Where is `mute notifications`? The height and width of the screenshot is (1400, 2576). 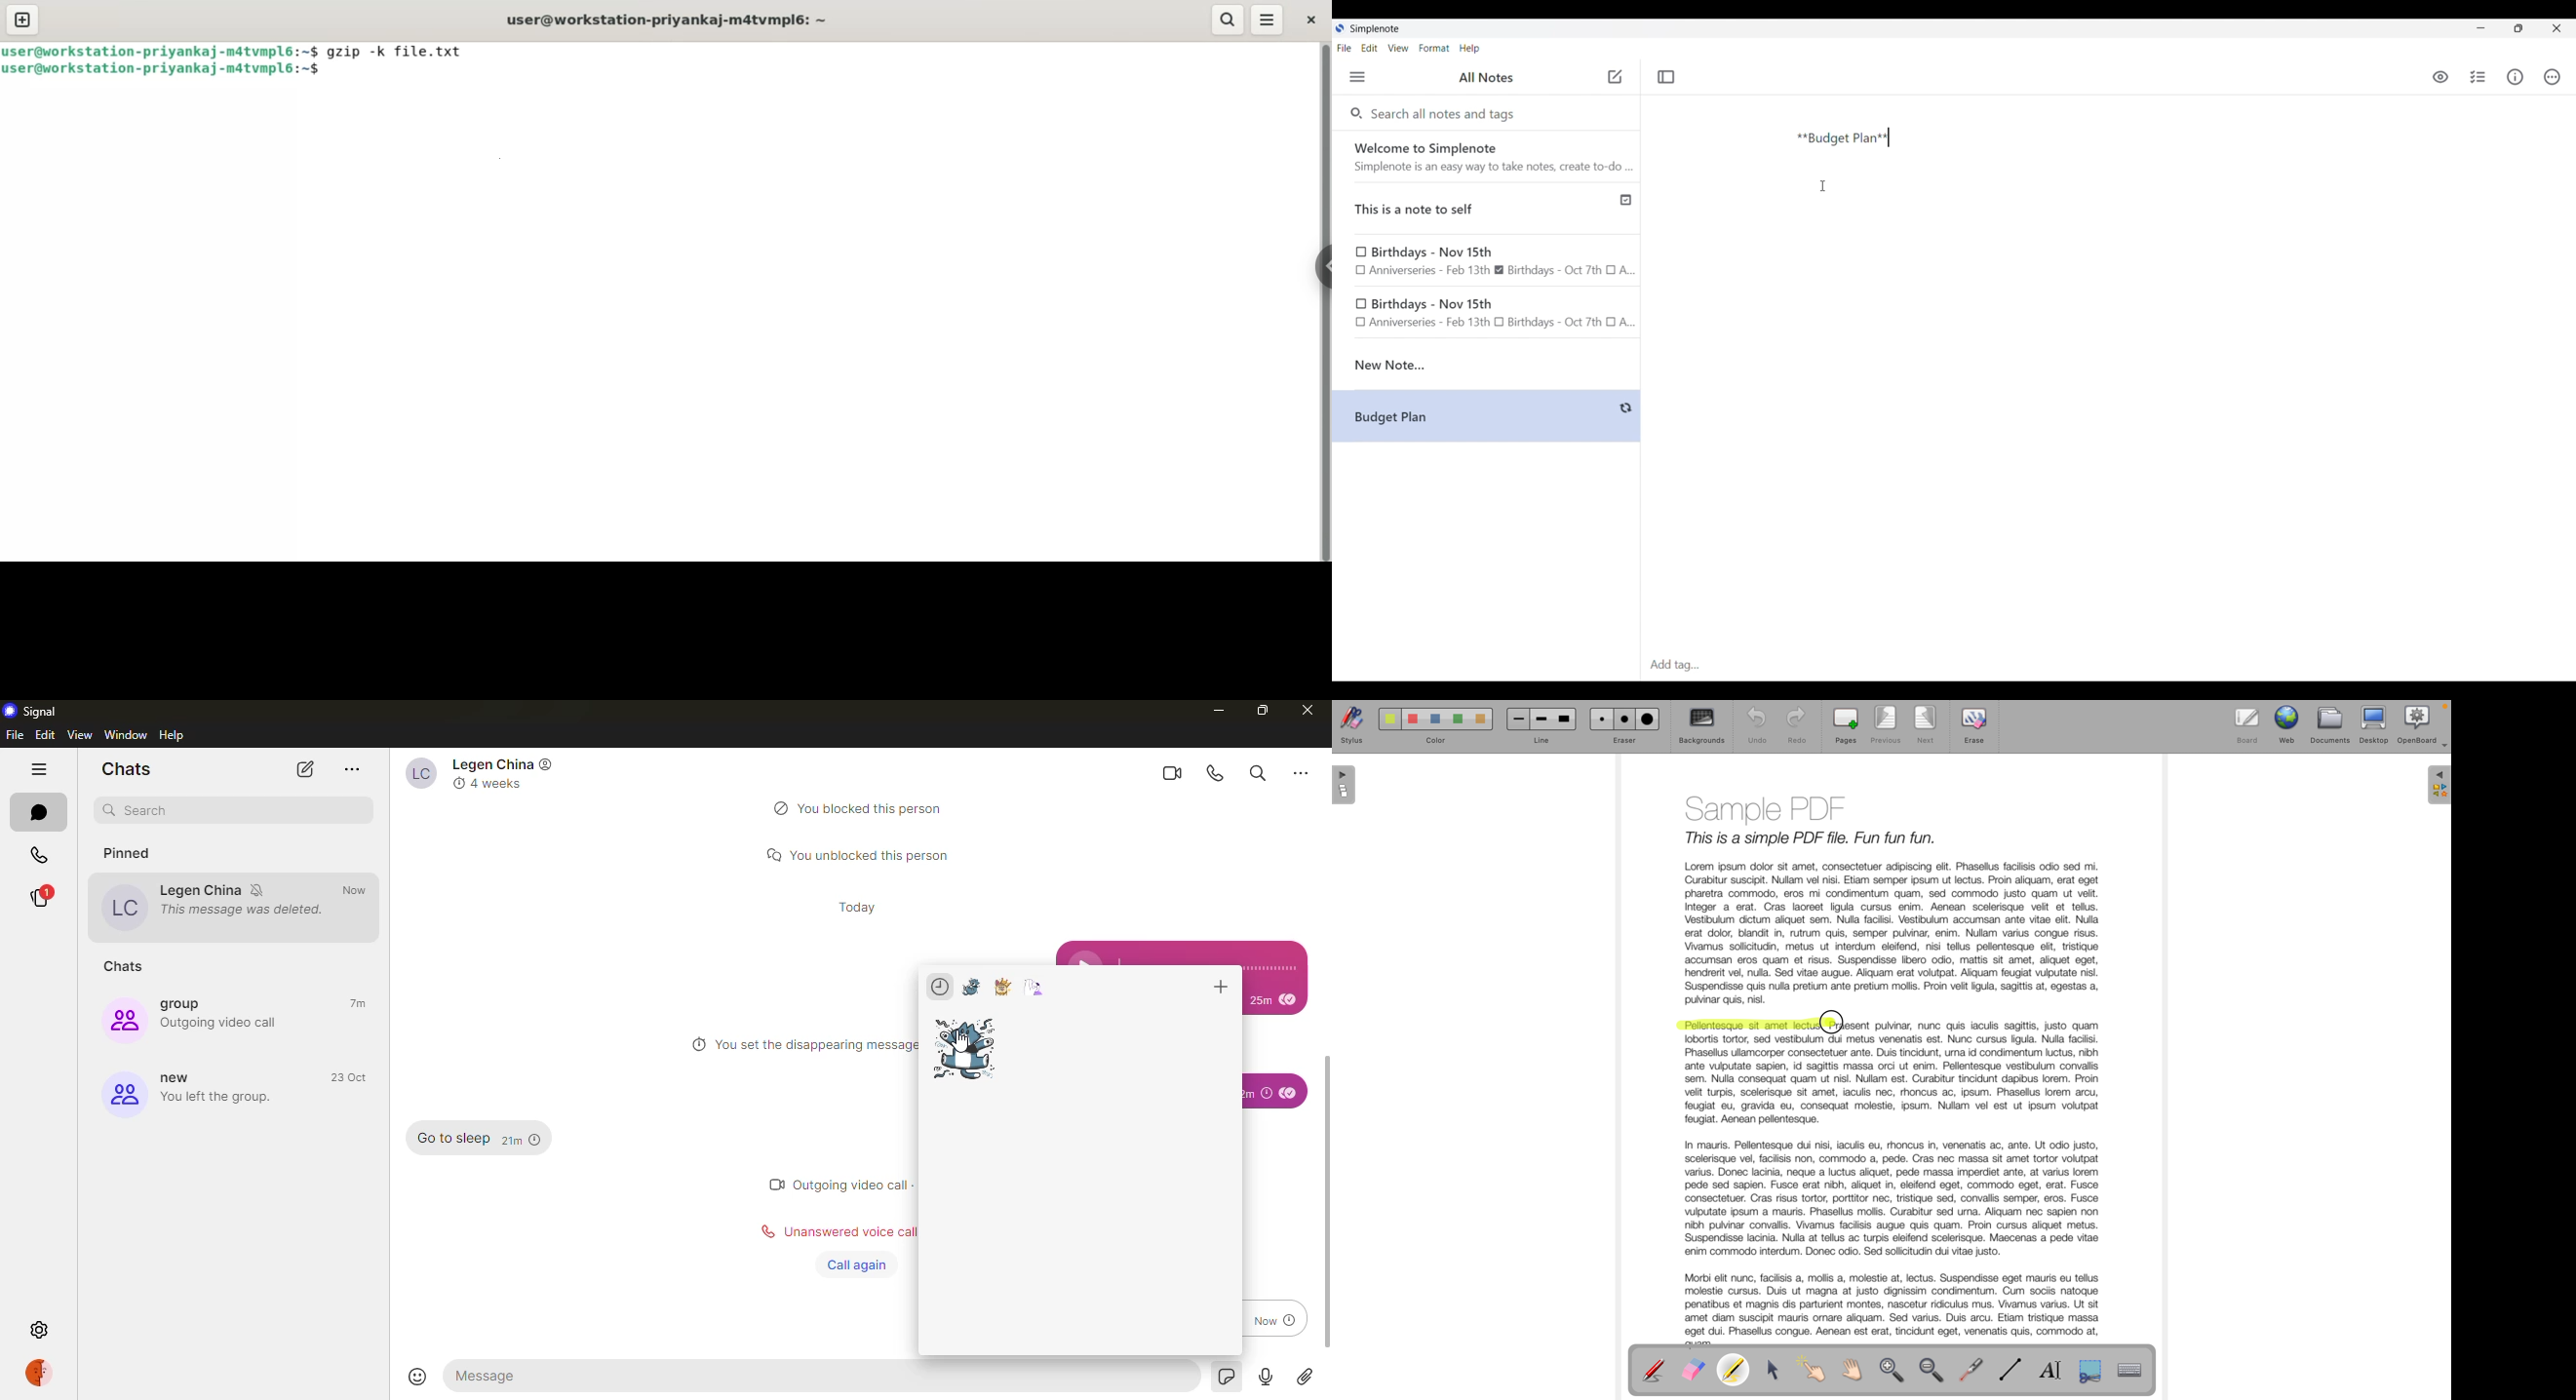
mute notifications is located at coordinates (260, 890).